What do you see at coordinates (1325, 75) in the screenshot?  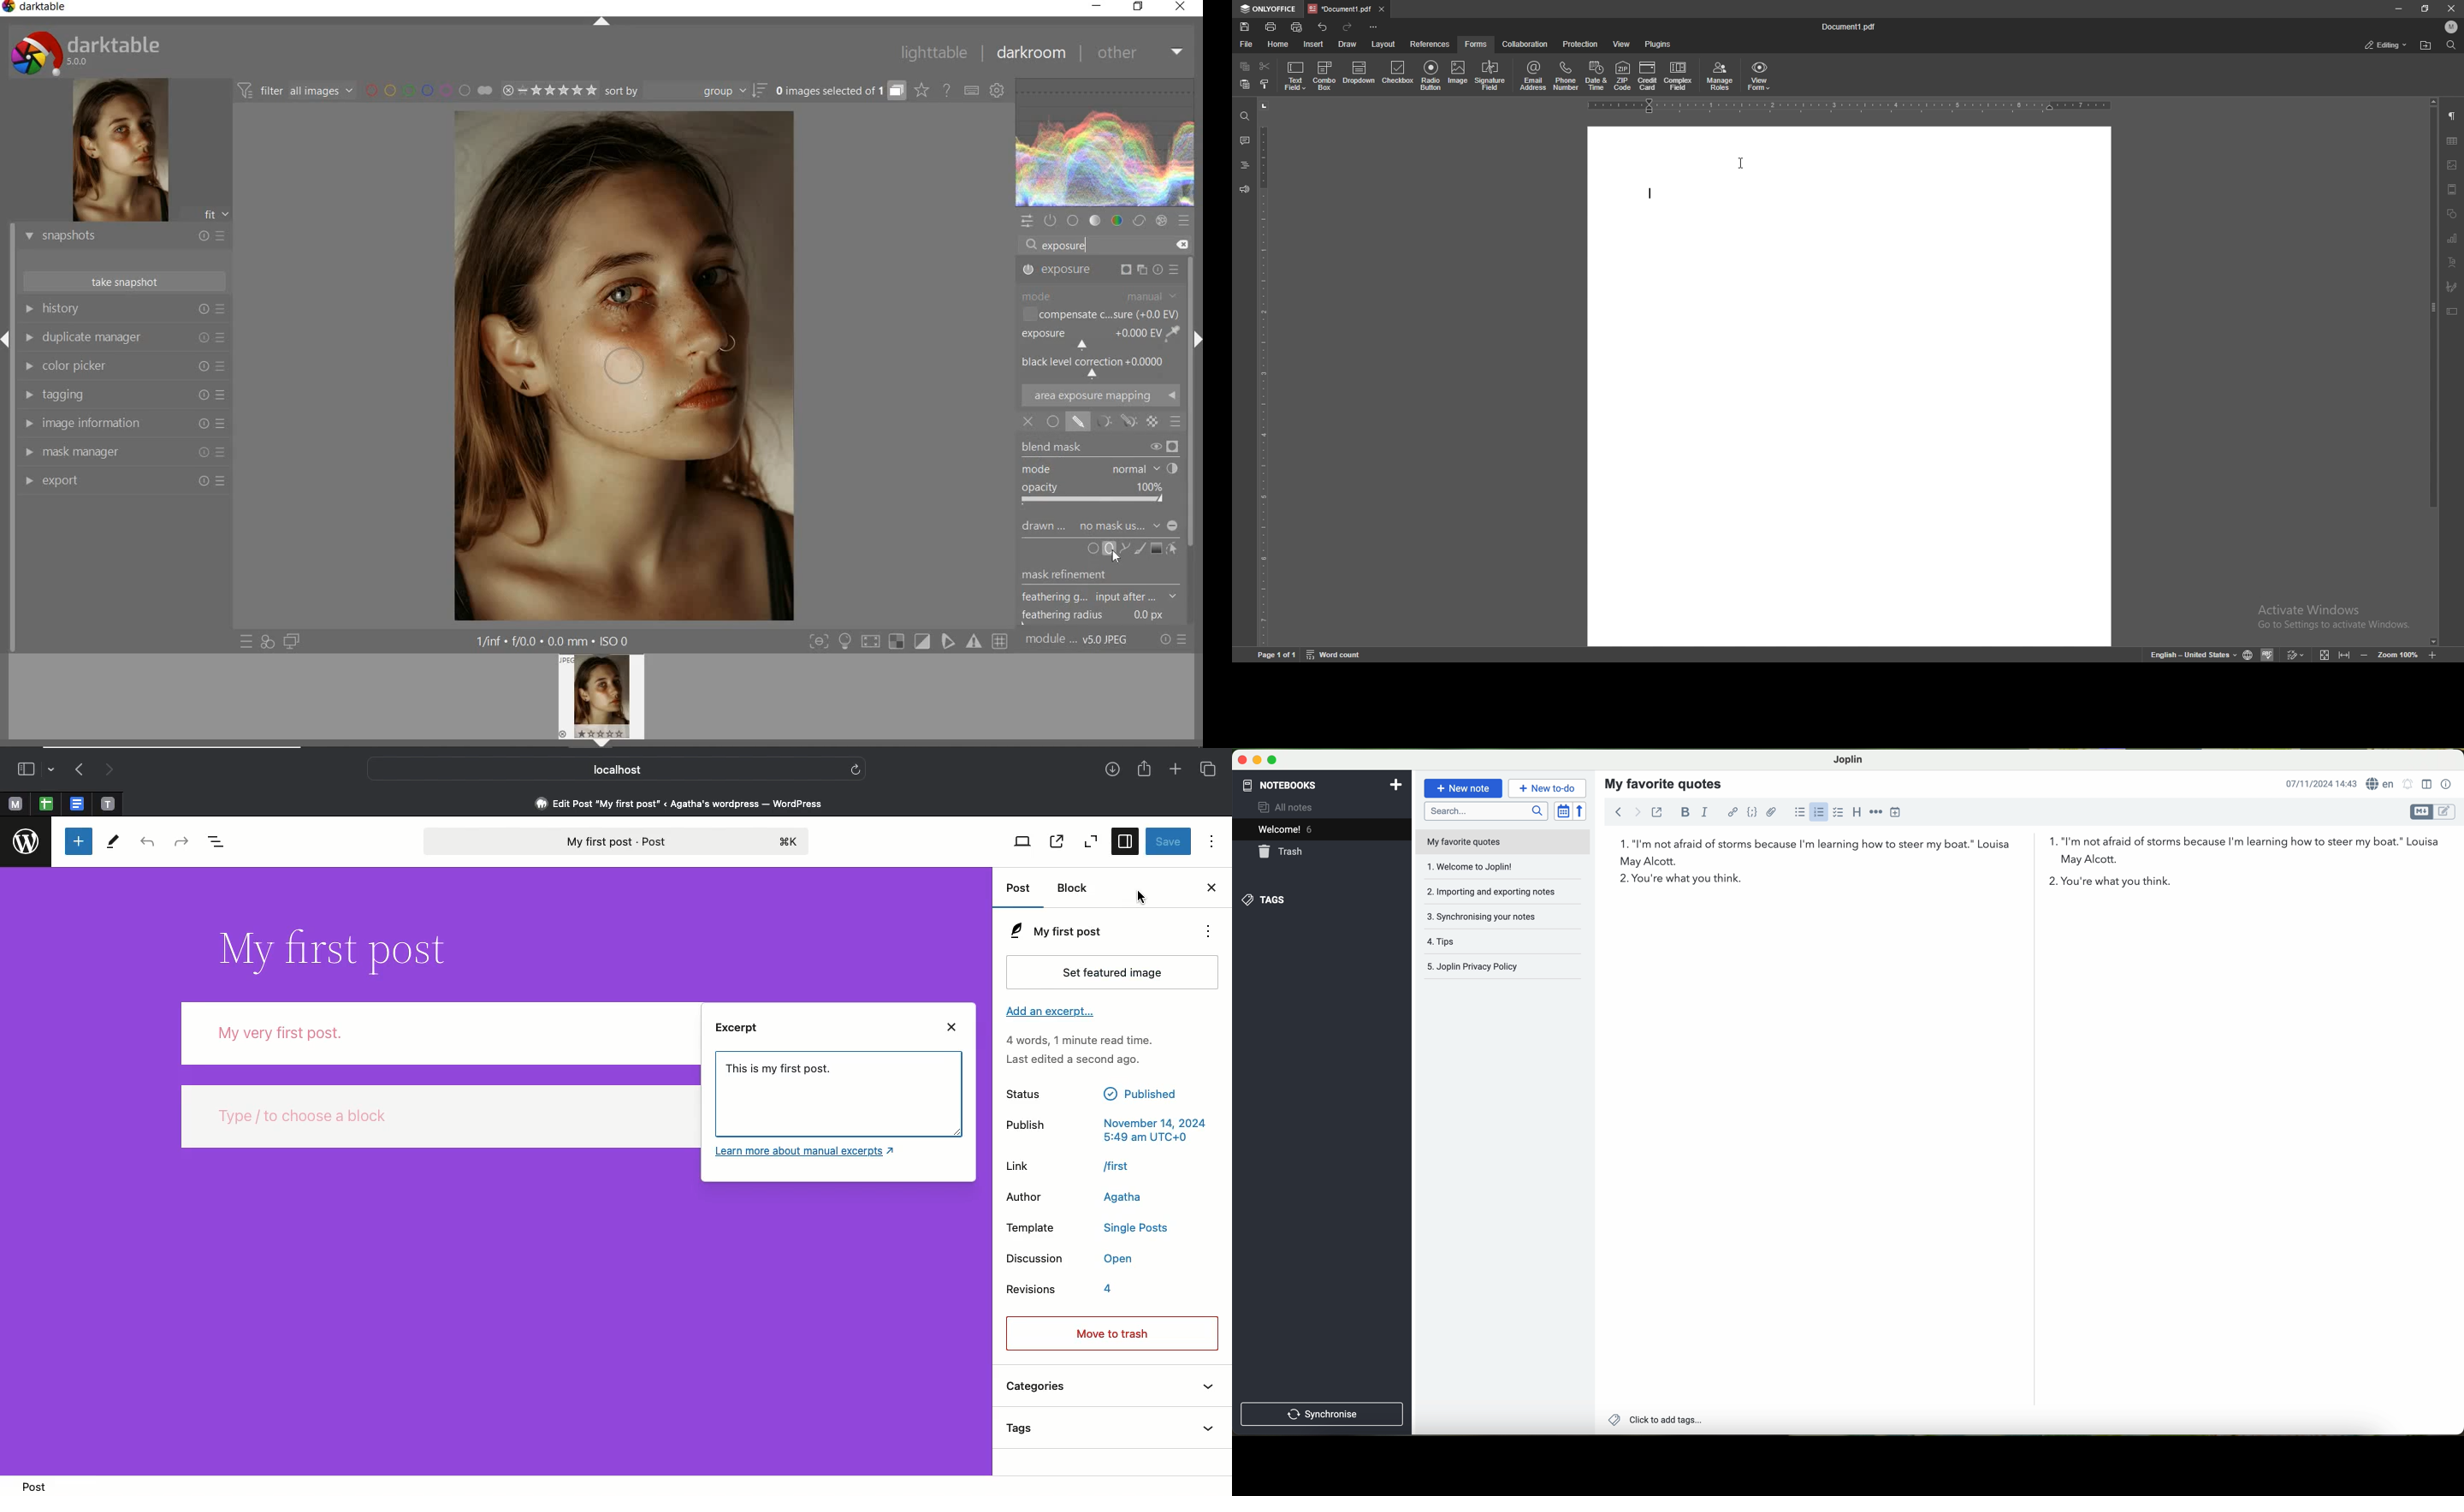 I see `combo box` at bounding box center [1325, 75].